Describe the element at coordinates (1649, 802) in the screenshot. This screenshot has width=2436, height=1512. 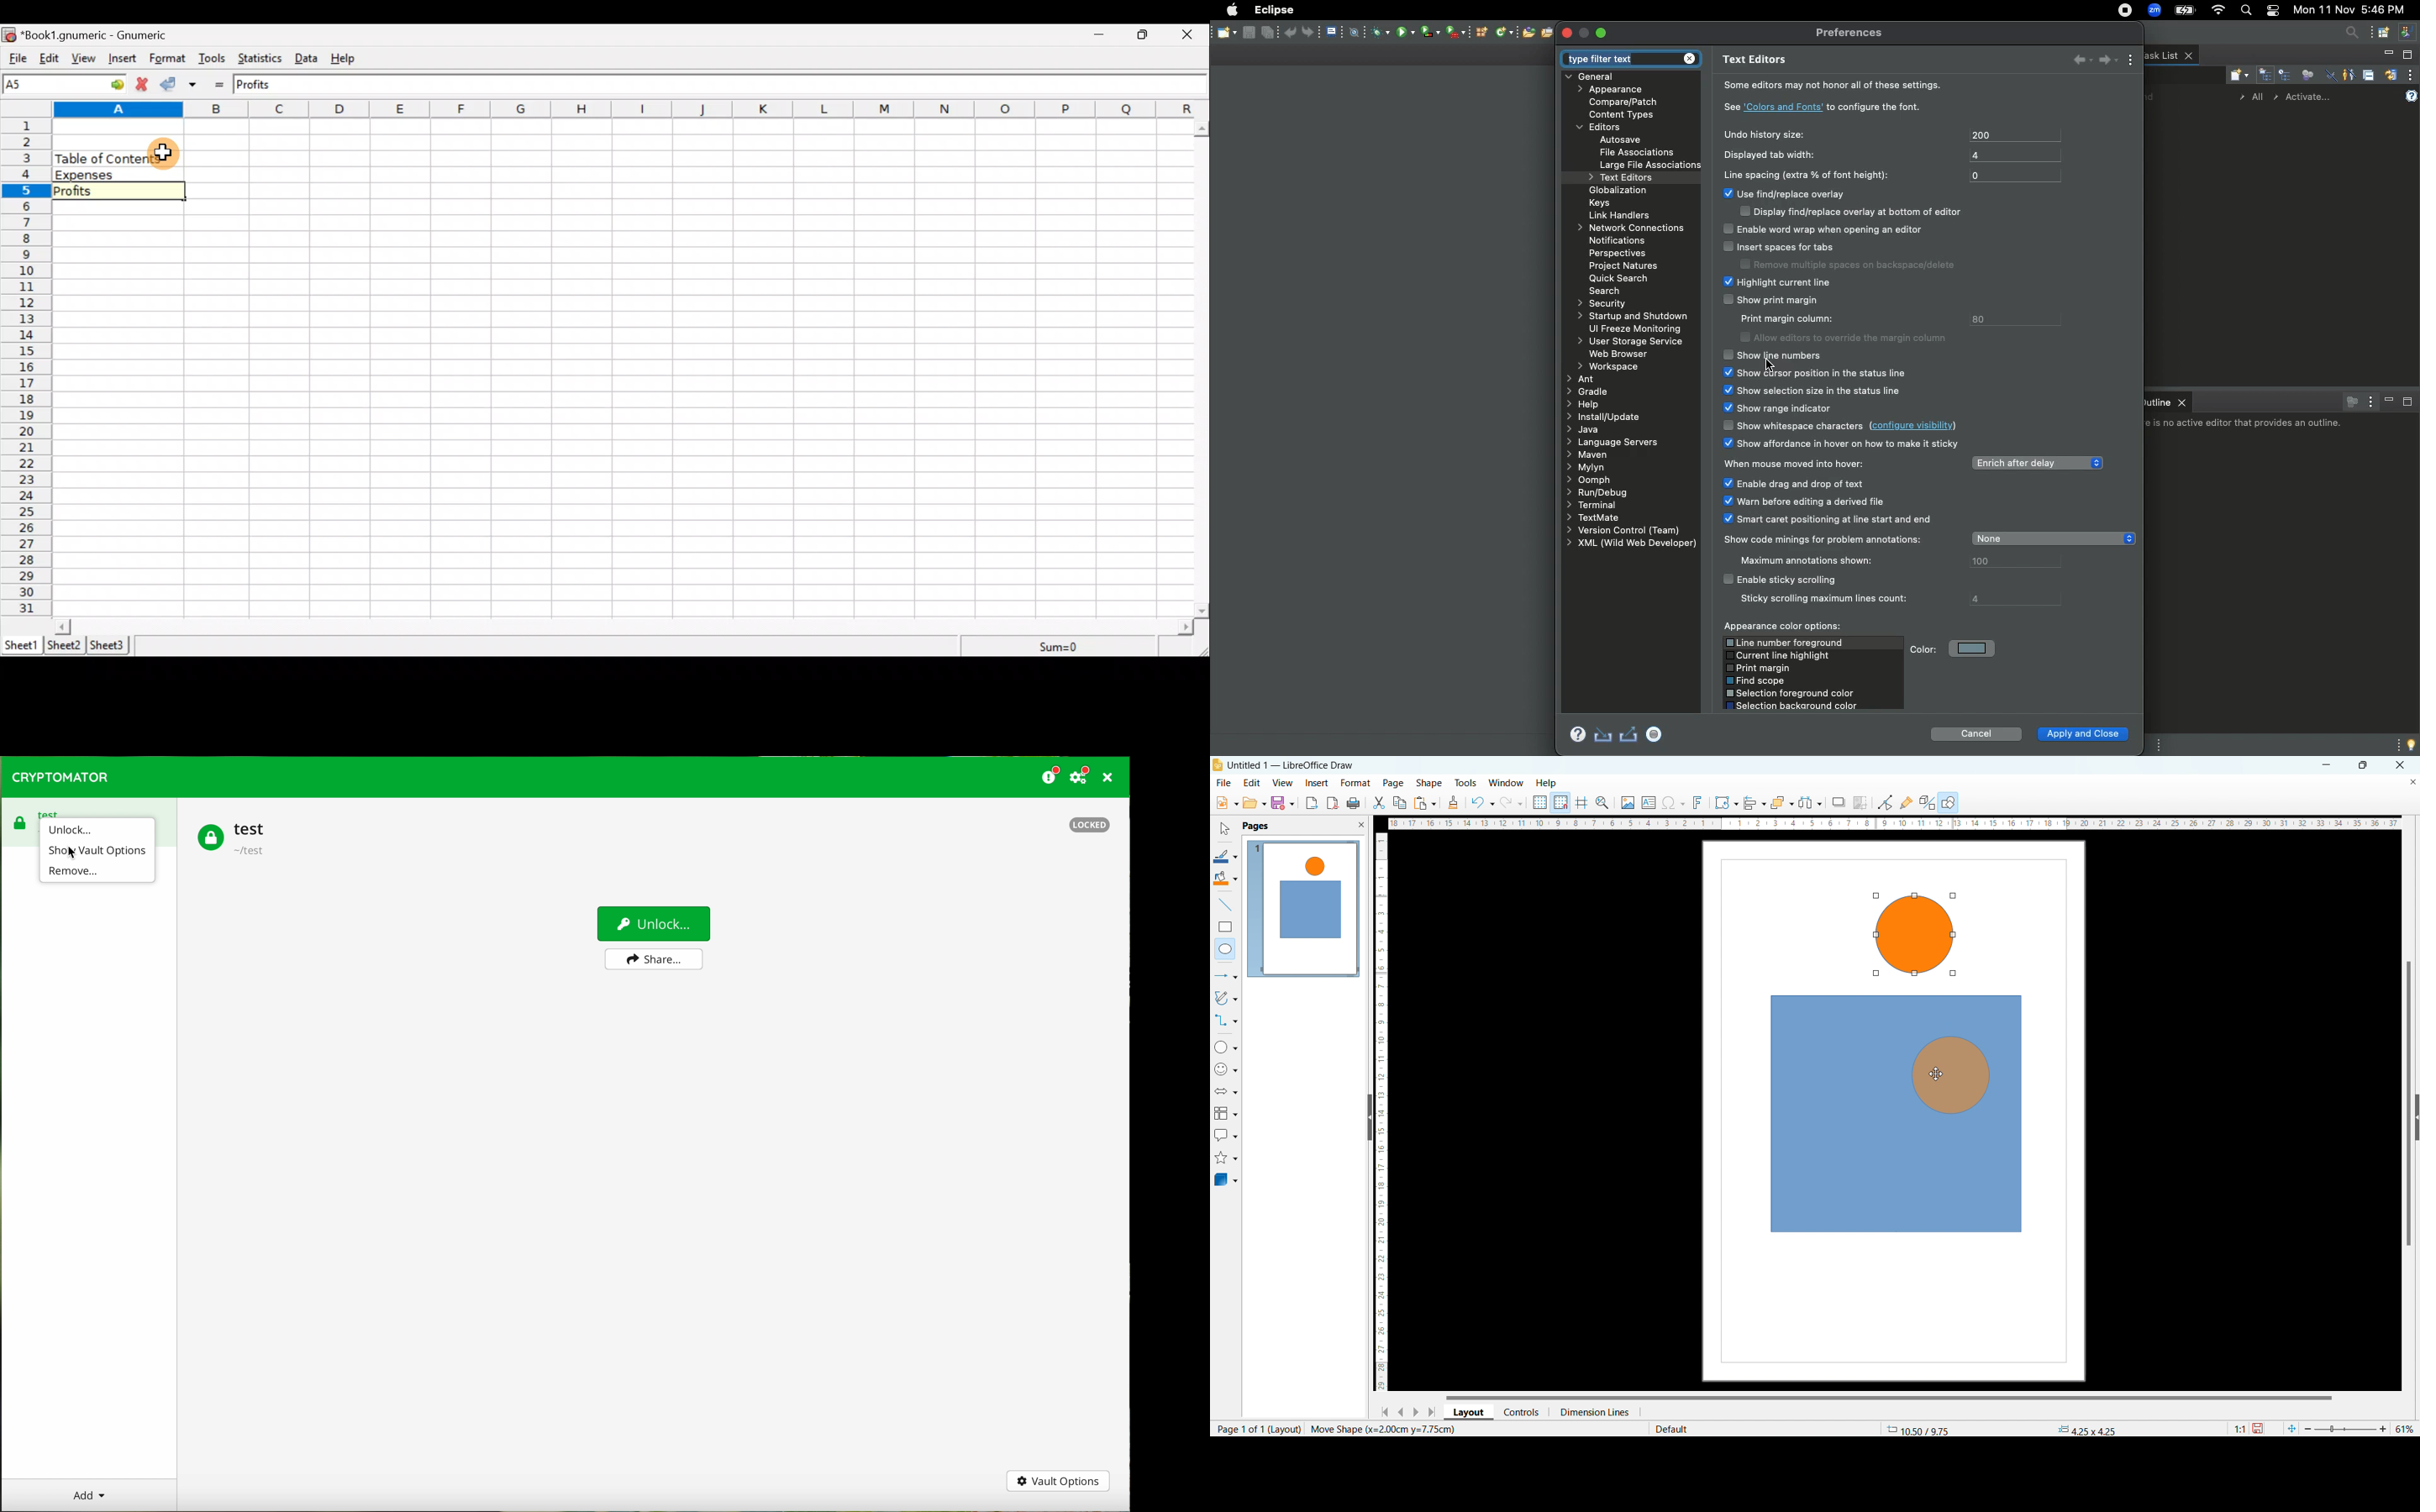
I see `insert text box` at that location.